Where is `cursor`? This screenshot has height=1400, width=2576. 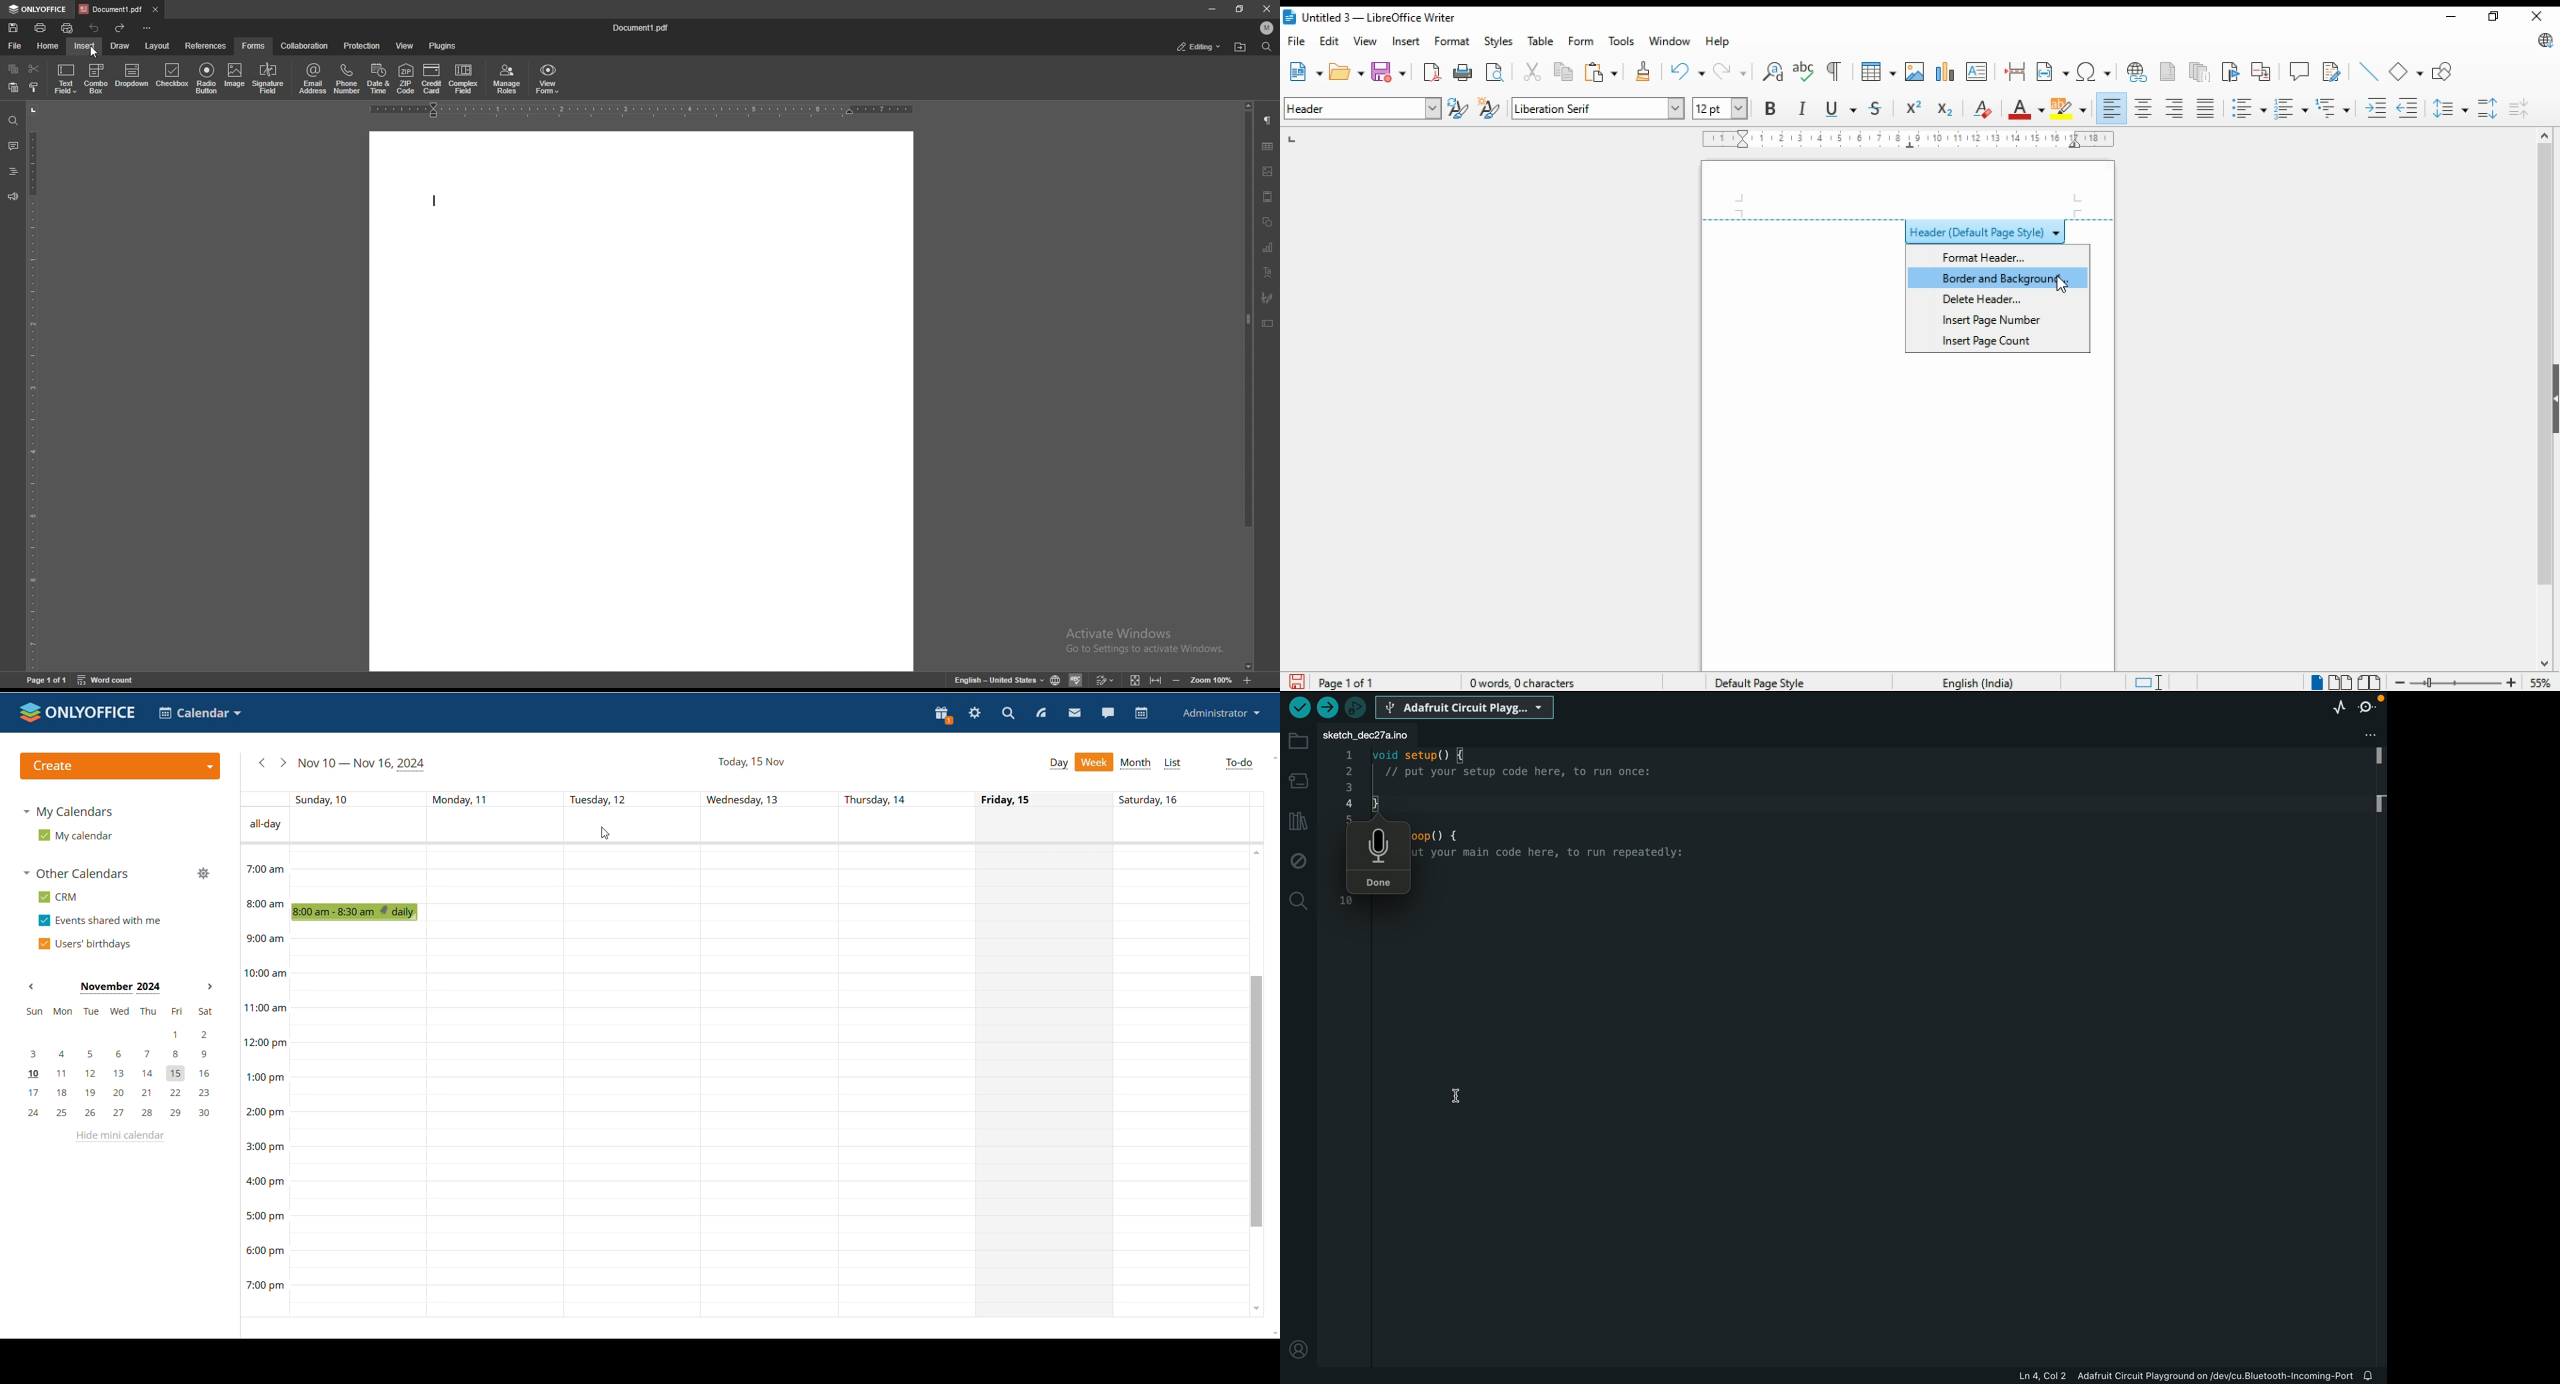 cursor is located at coordinates (95, 53).